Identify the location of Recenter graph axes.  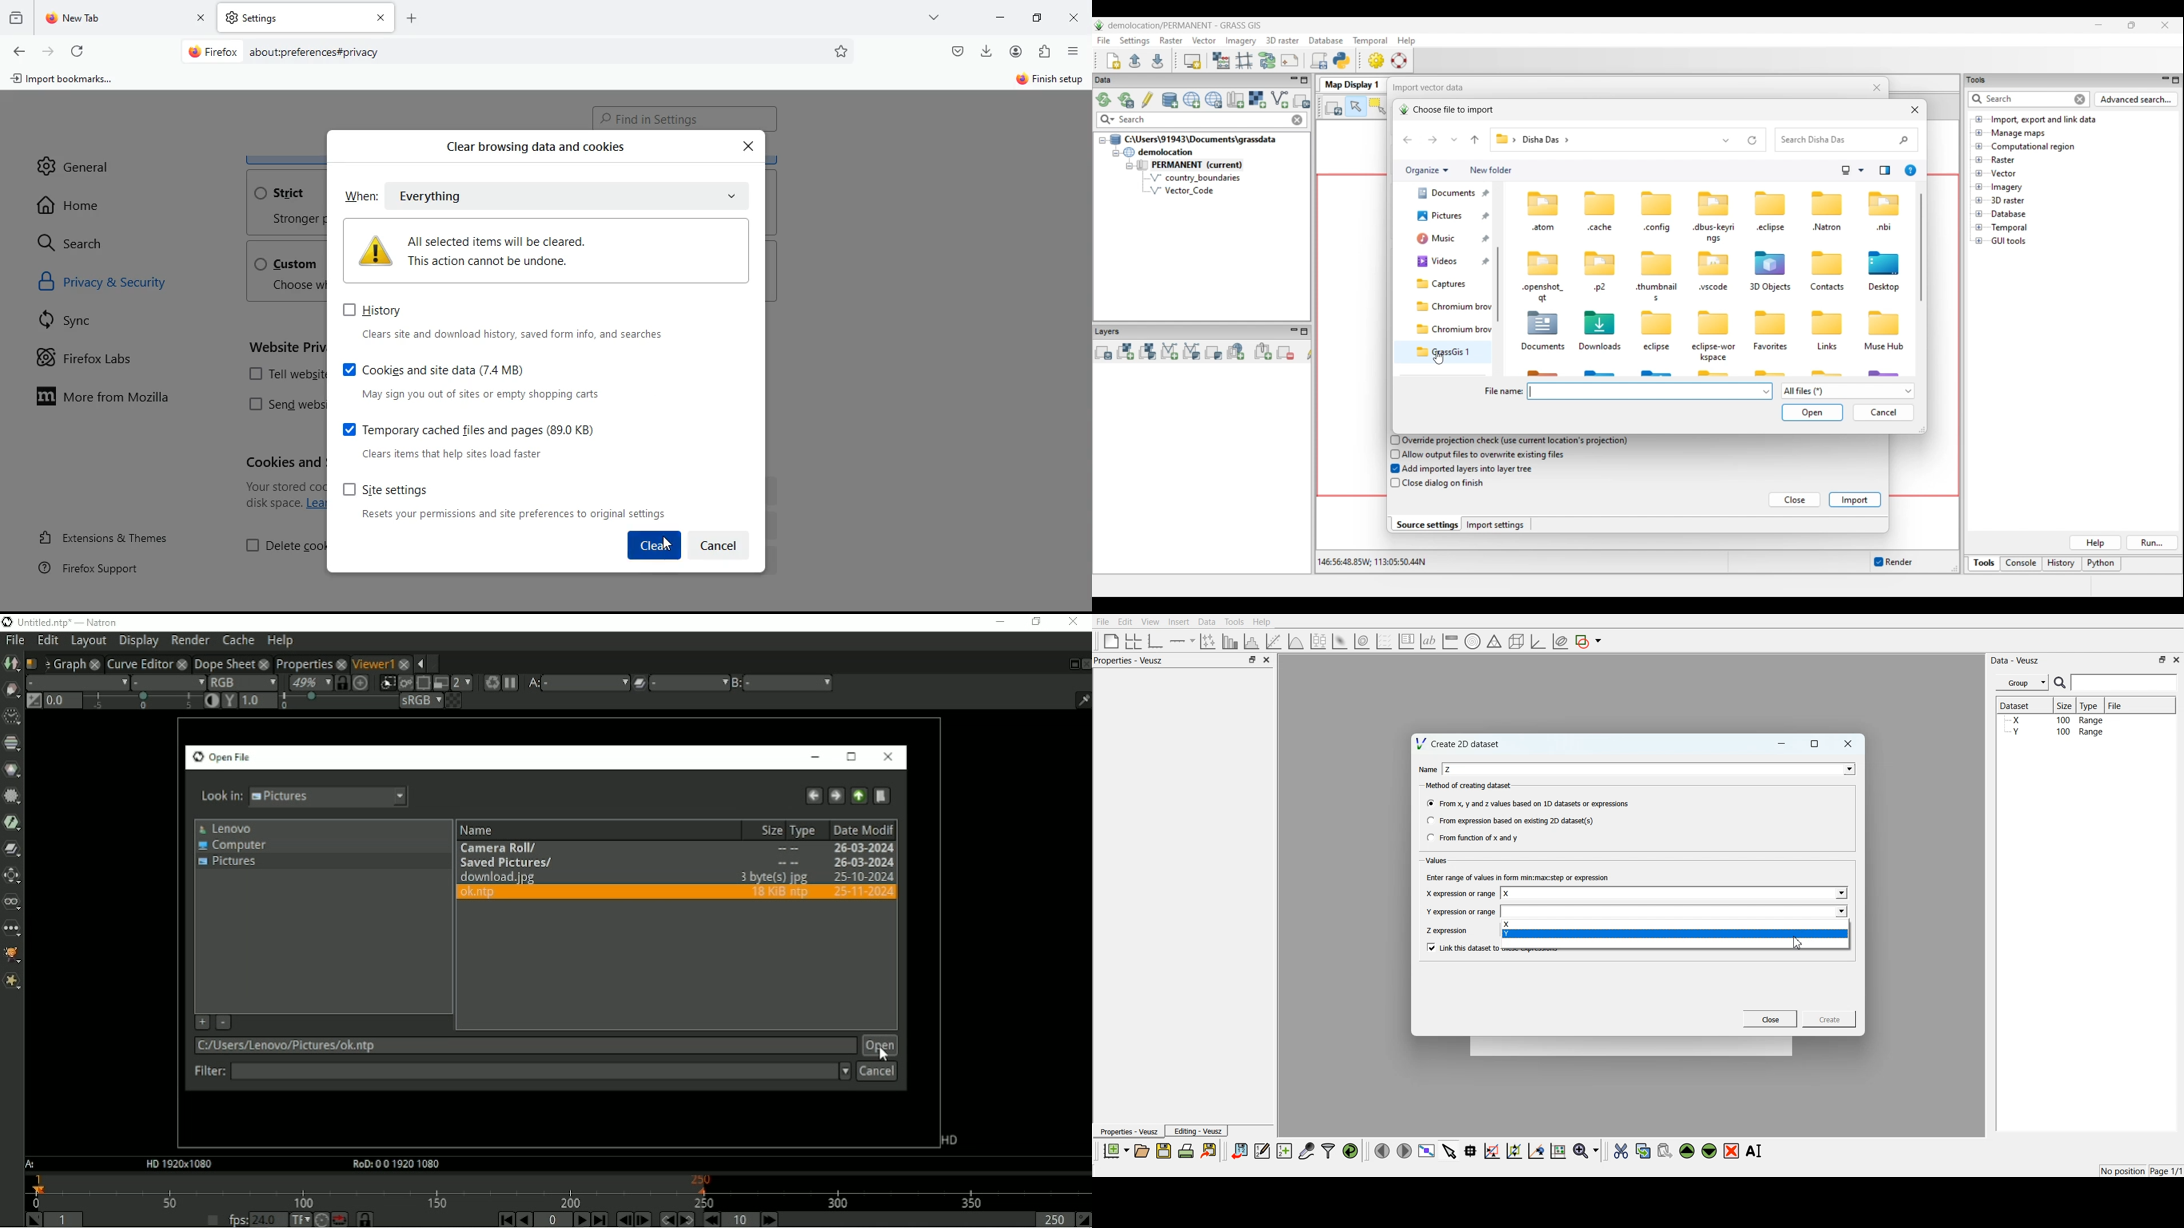
(1537, 1150).